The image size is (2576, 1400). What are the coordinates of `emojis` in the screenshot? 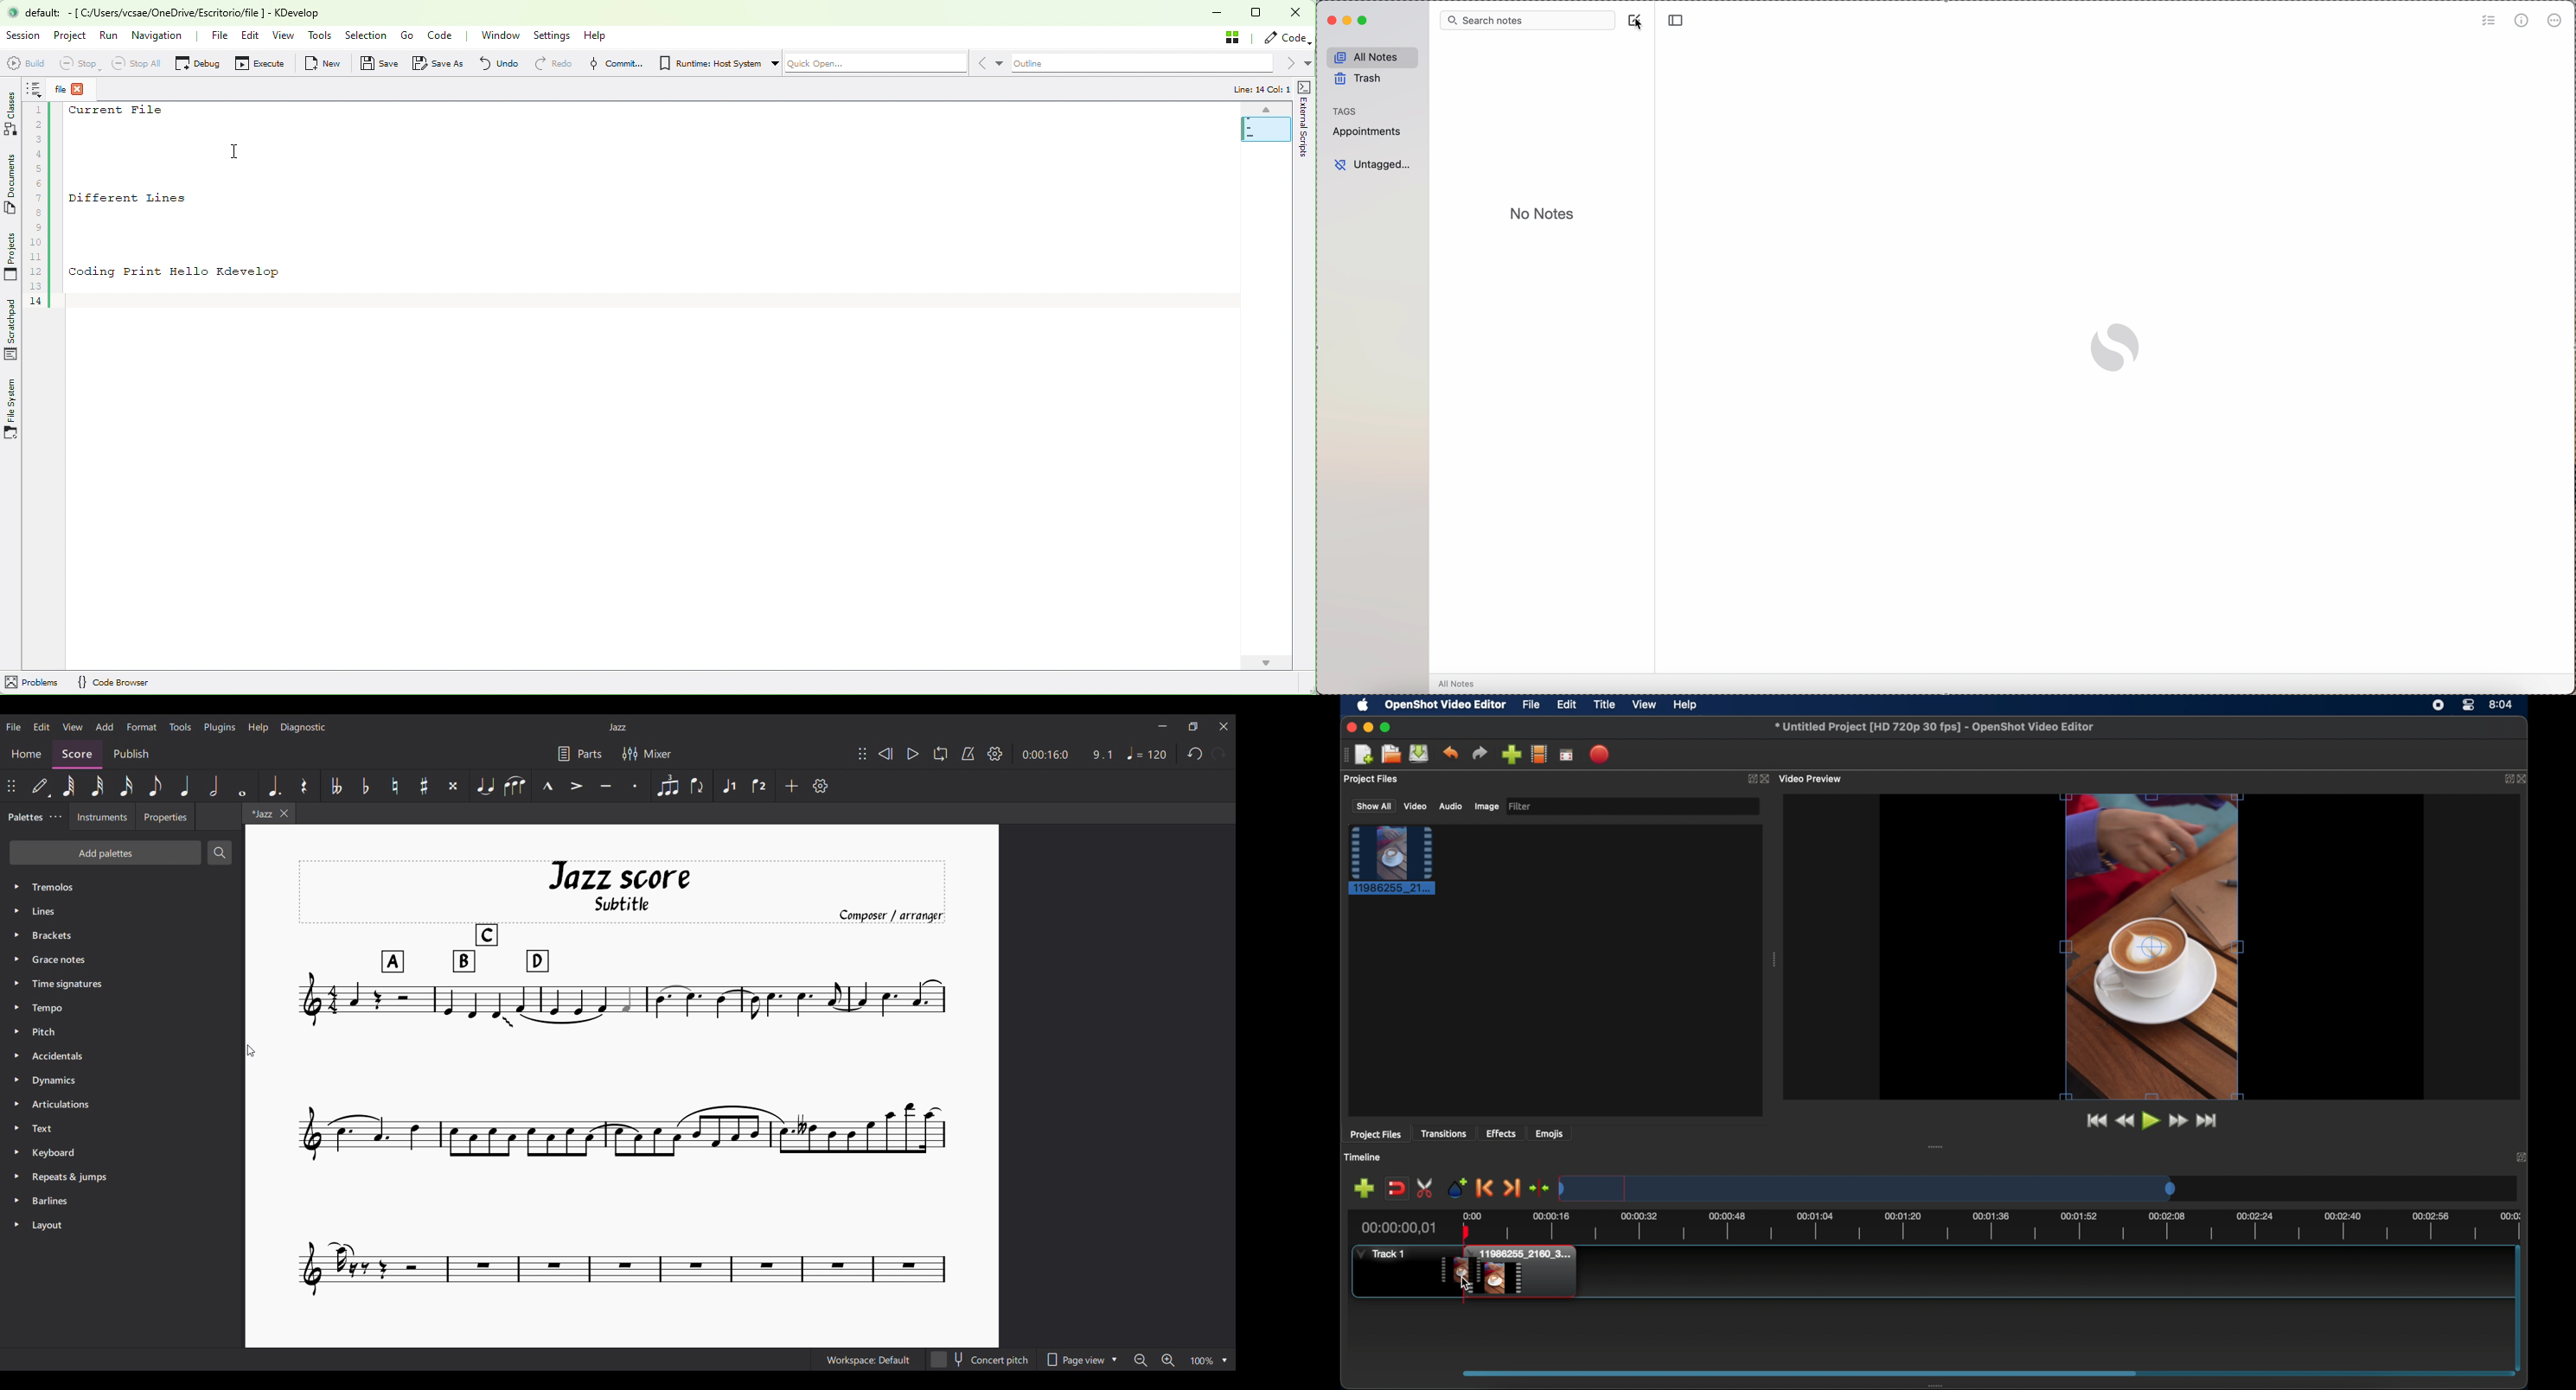 It's located at (1550, 1135).